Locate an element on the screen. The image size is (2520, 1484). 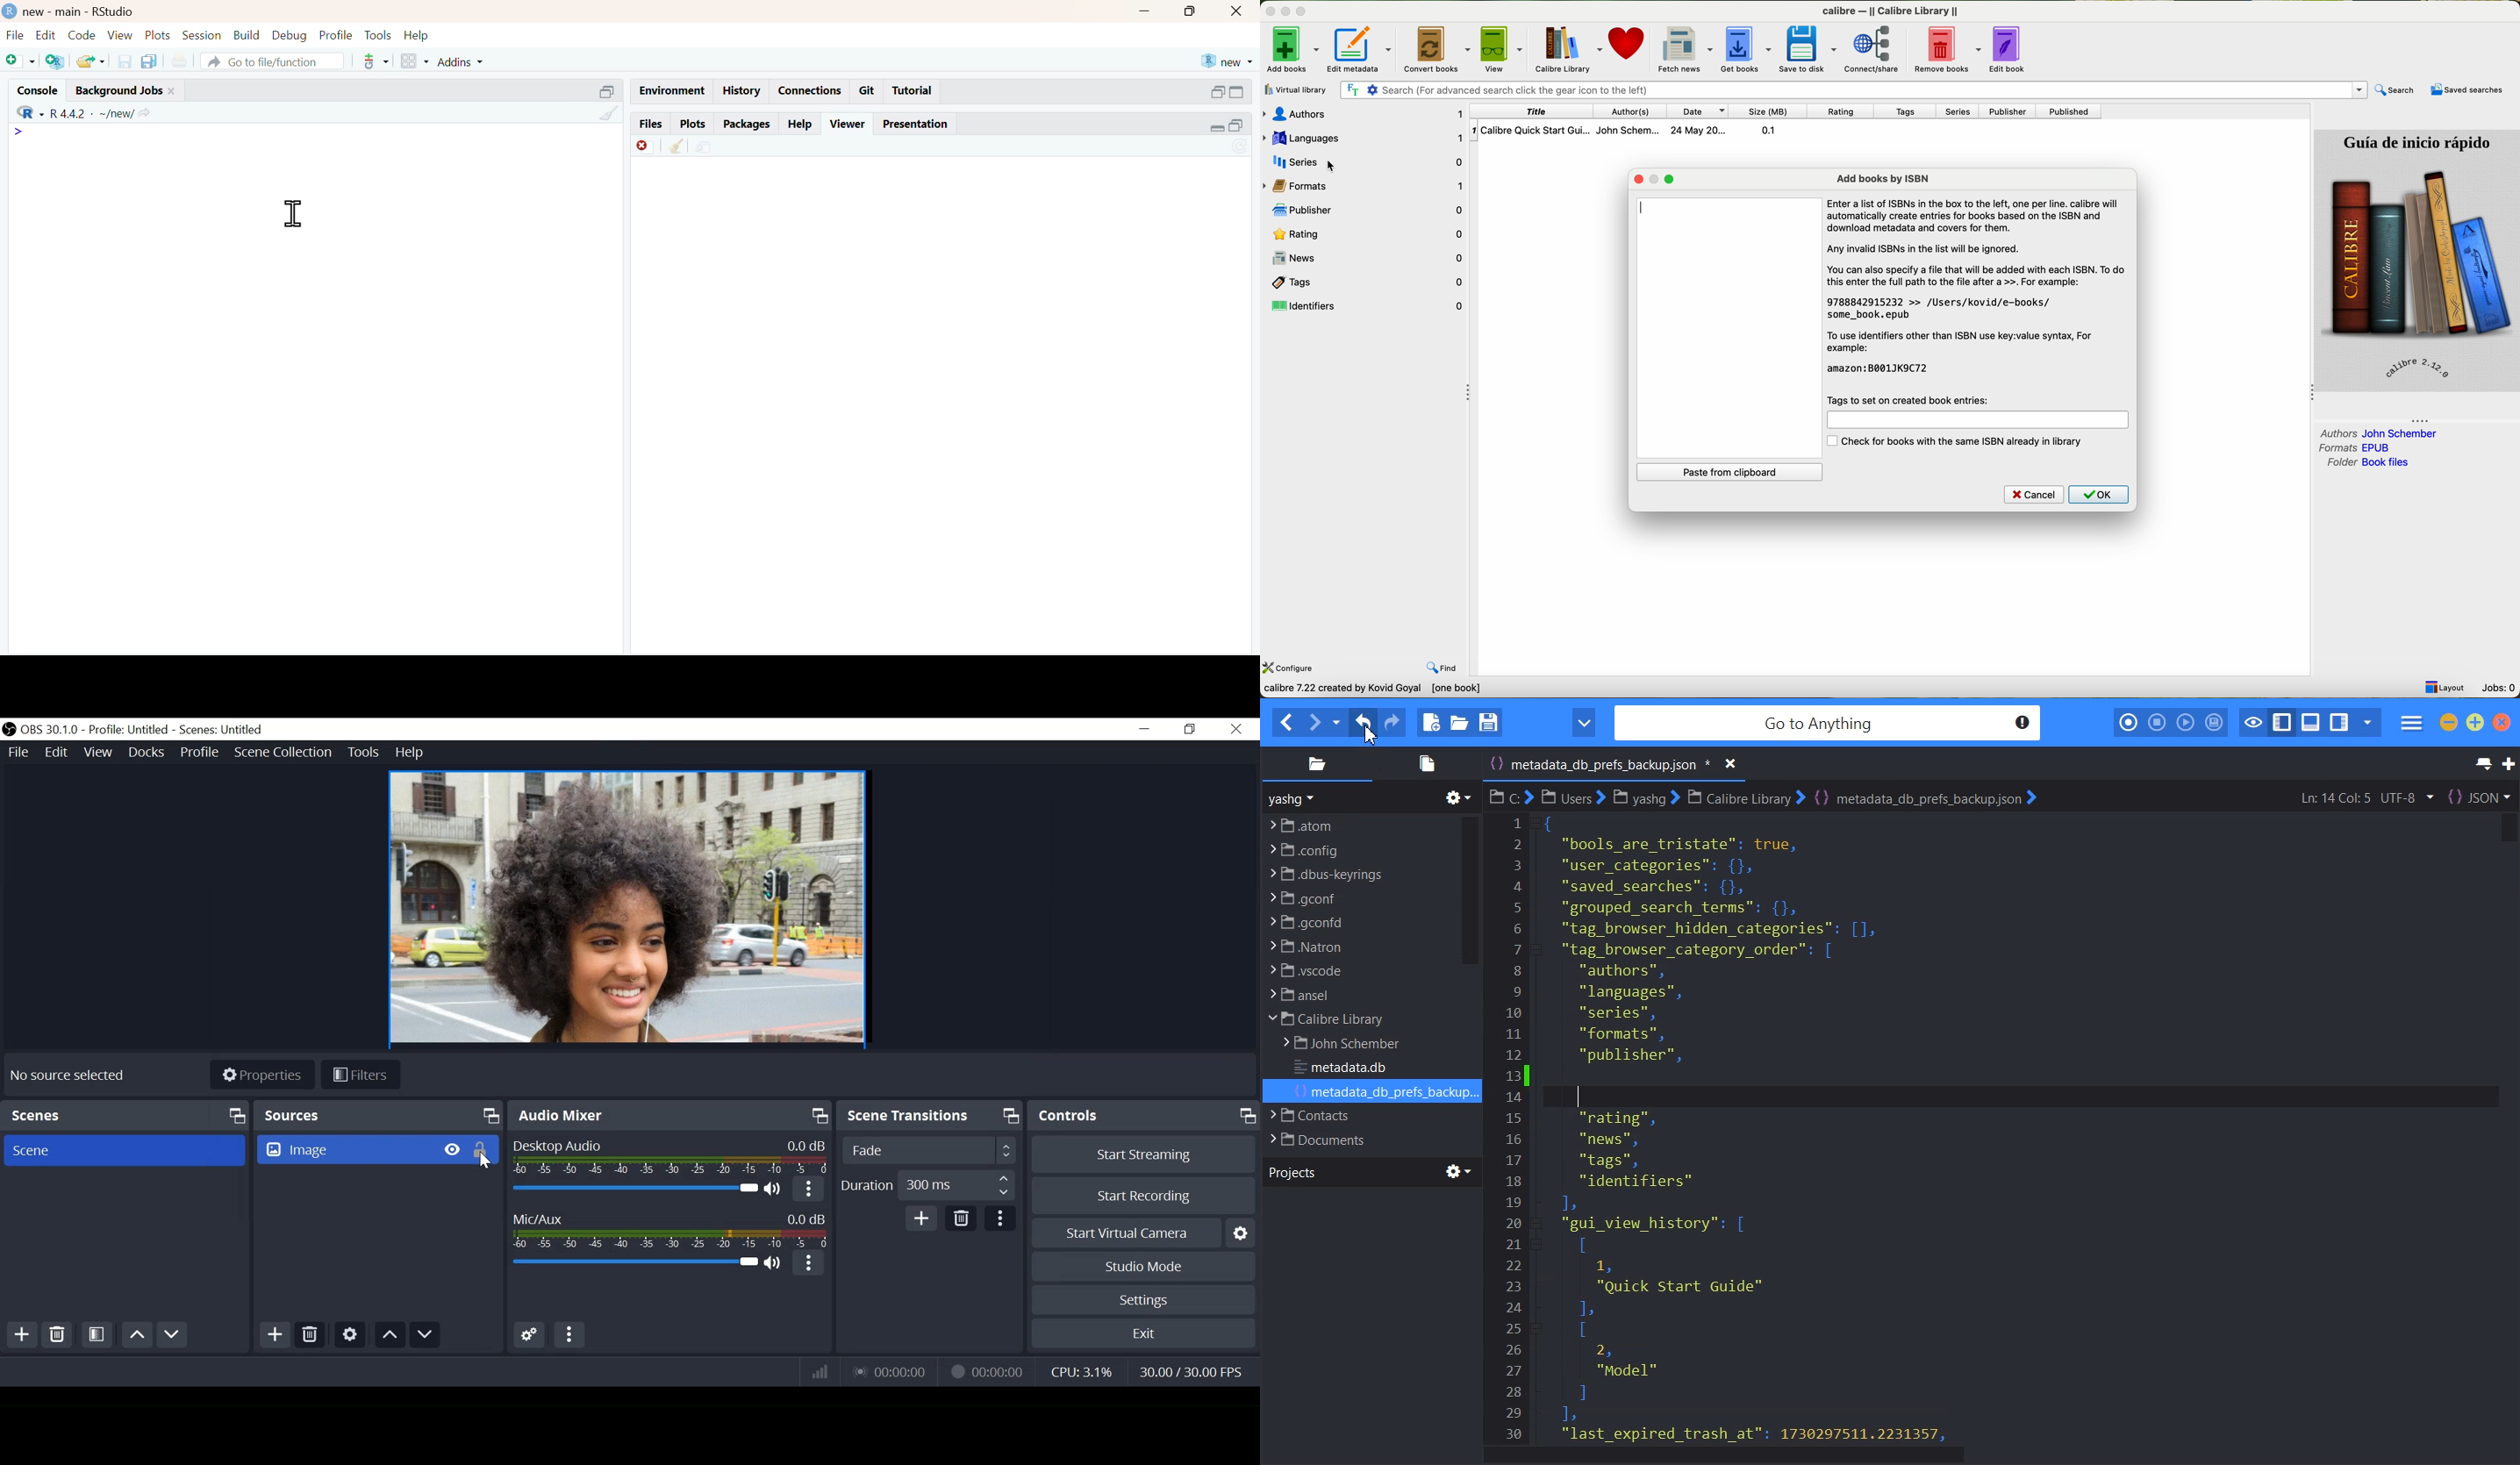
connections is located at coordinates (811, 91).